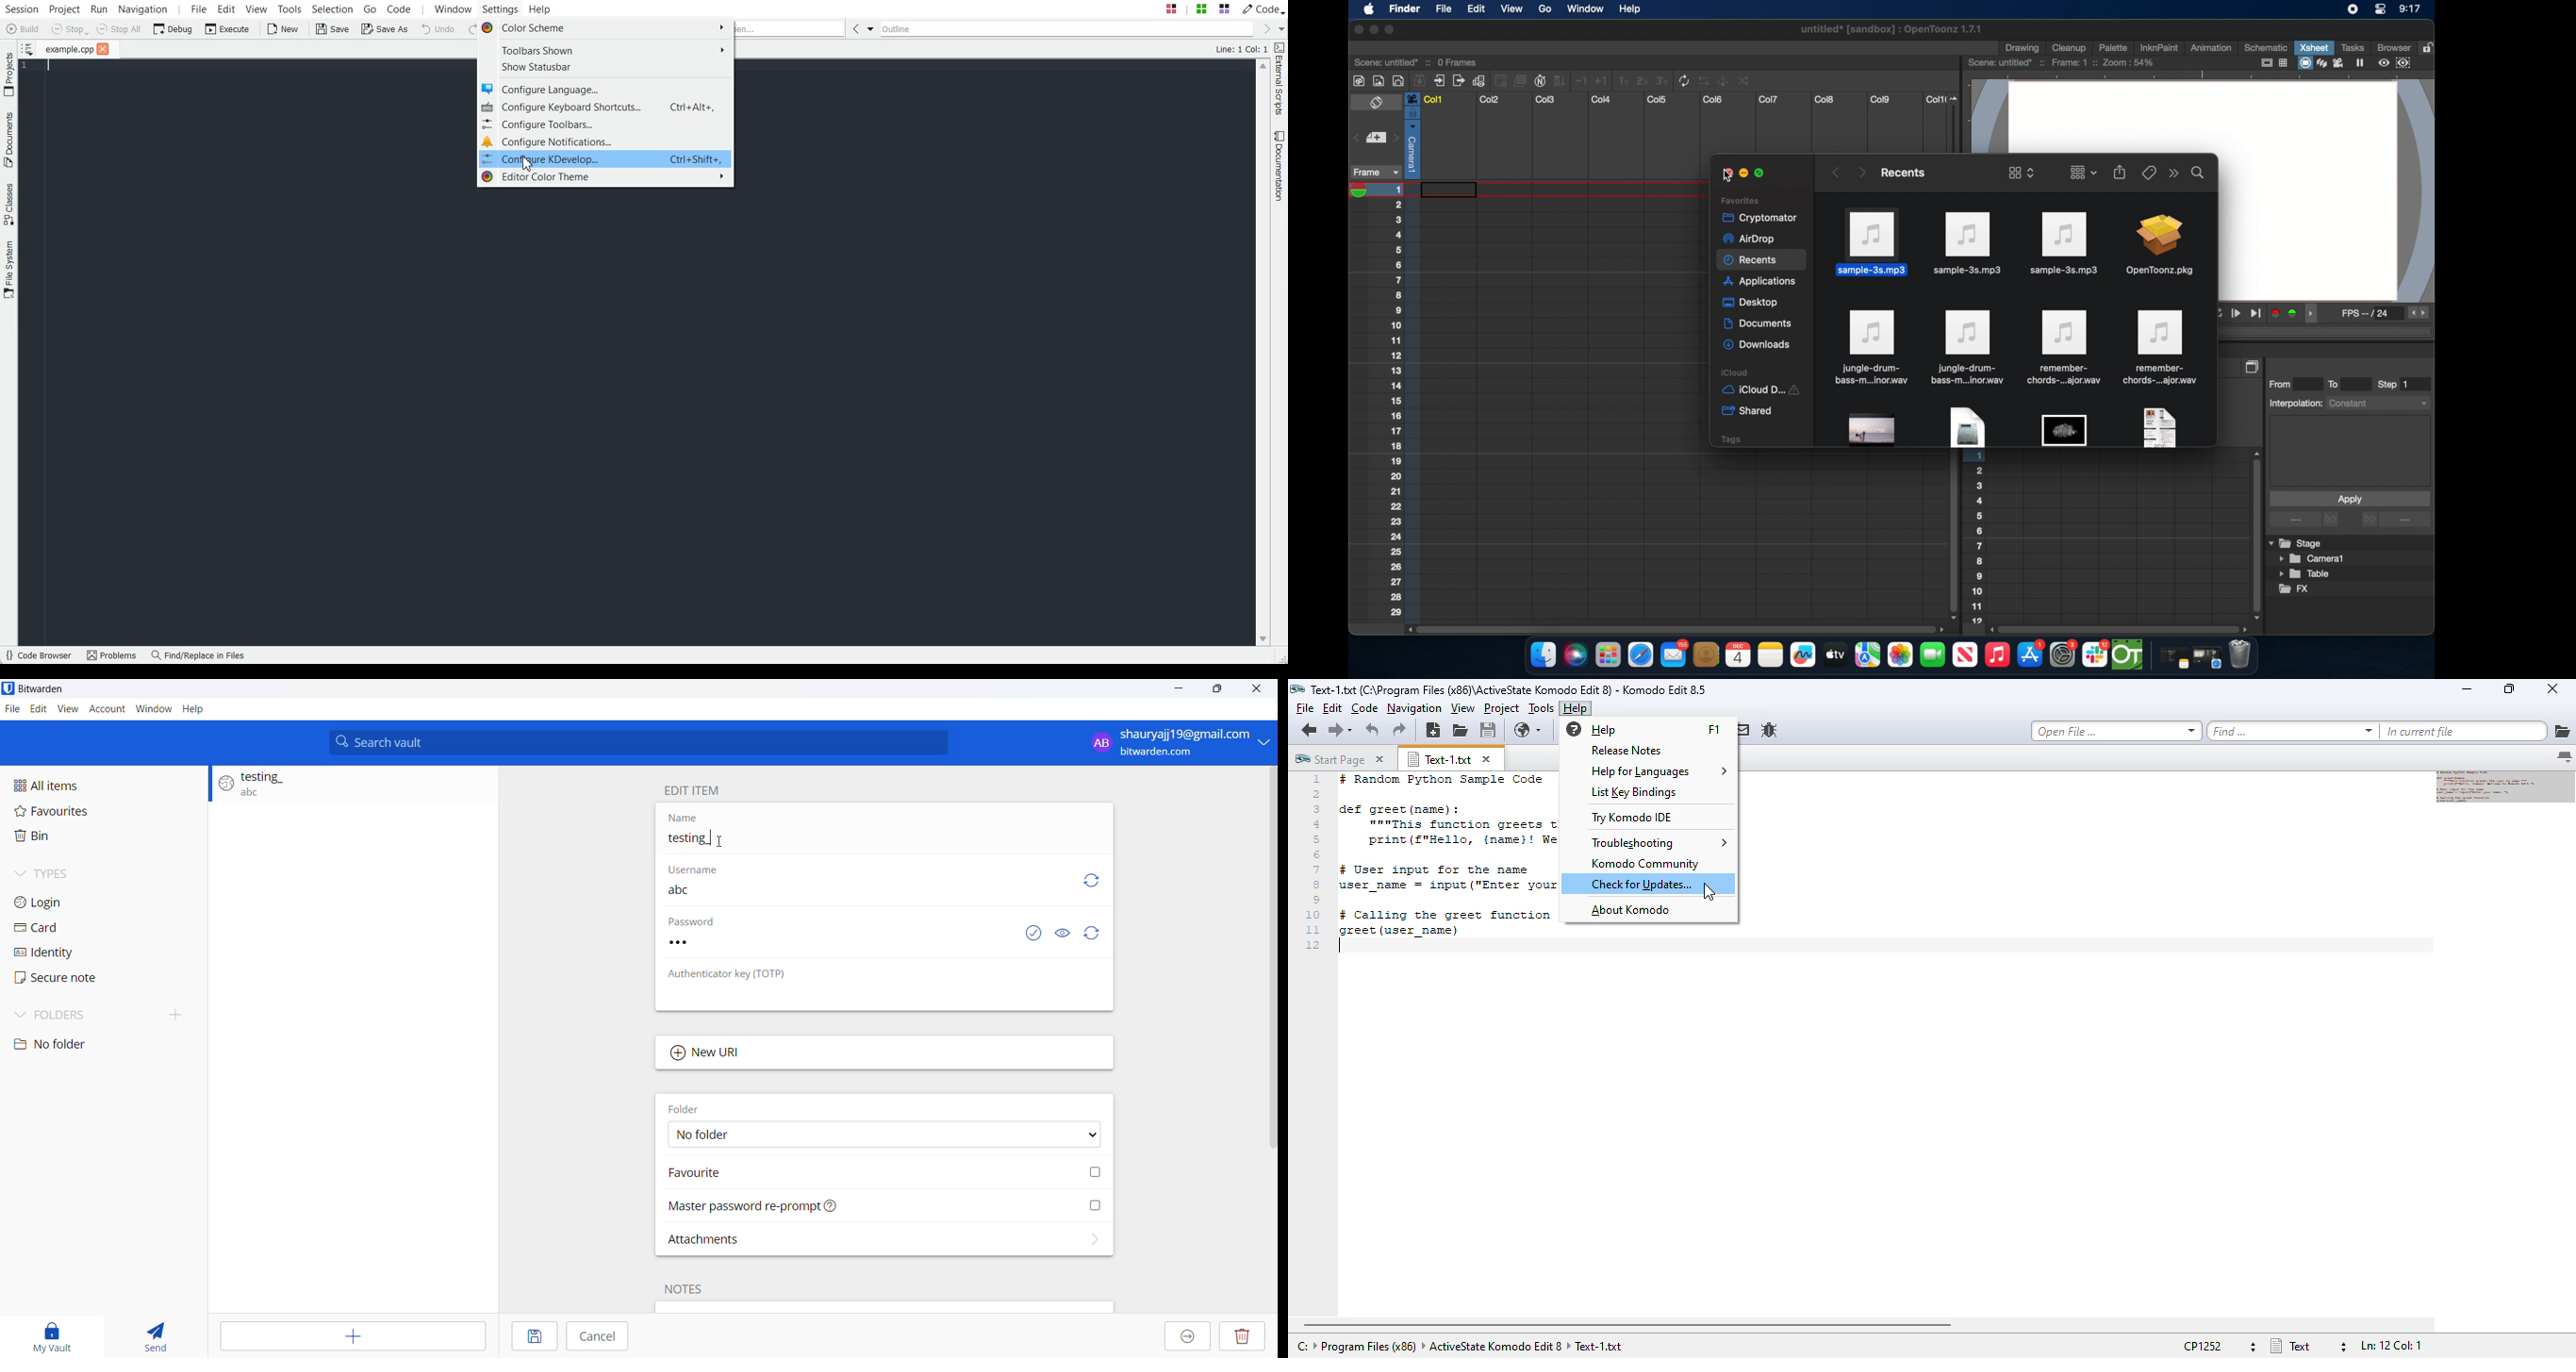 Image resolution: width=2576 pixels, height=1372 pixels. I want to click on Application name , so click(58, 689).